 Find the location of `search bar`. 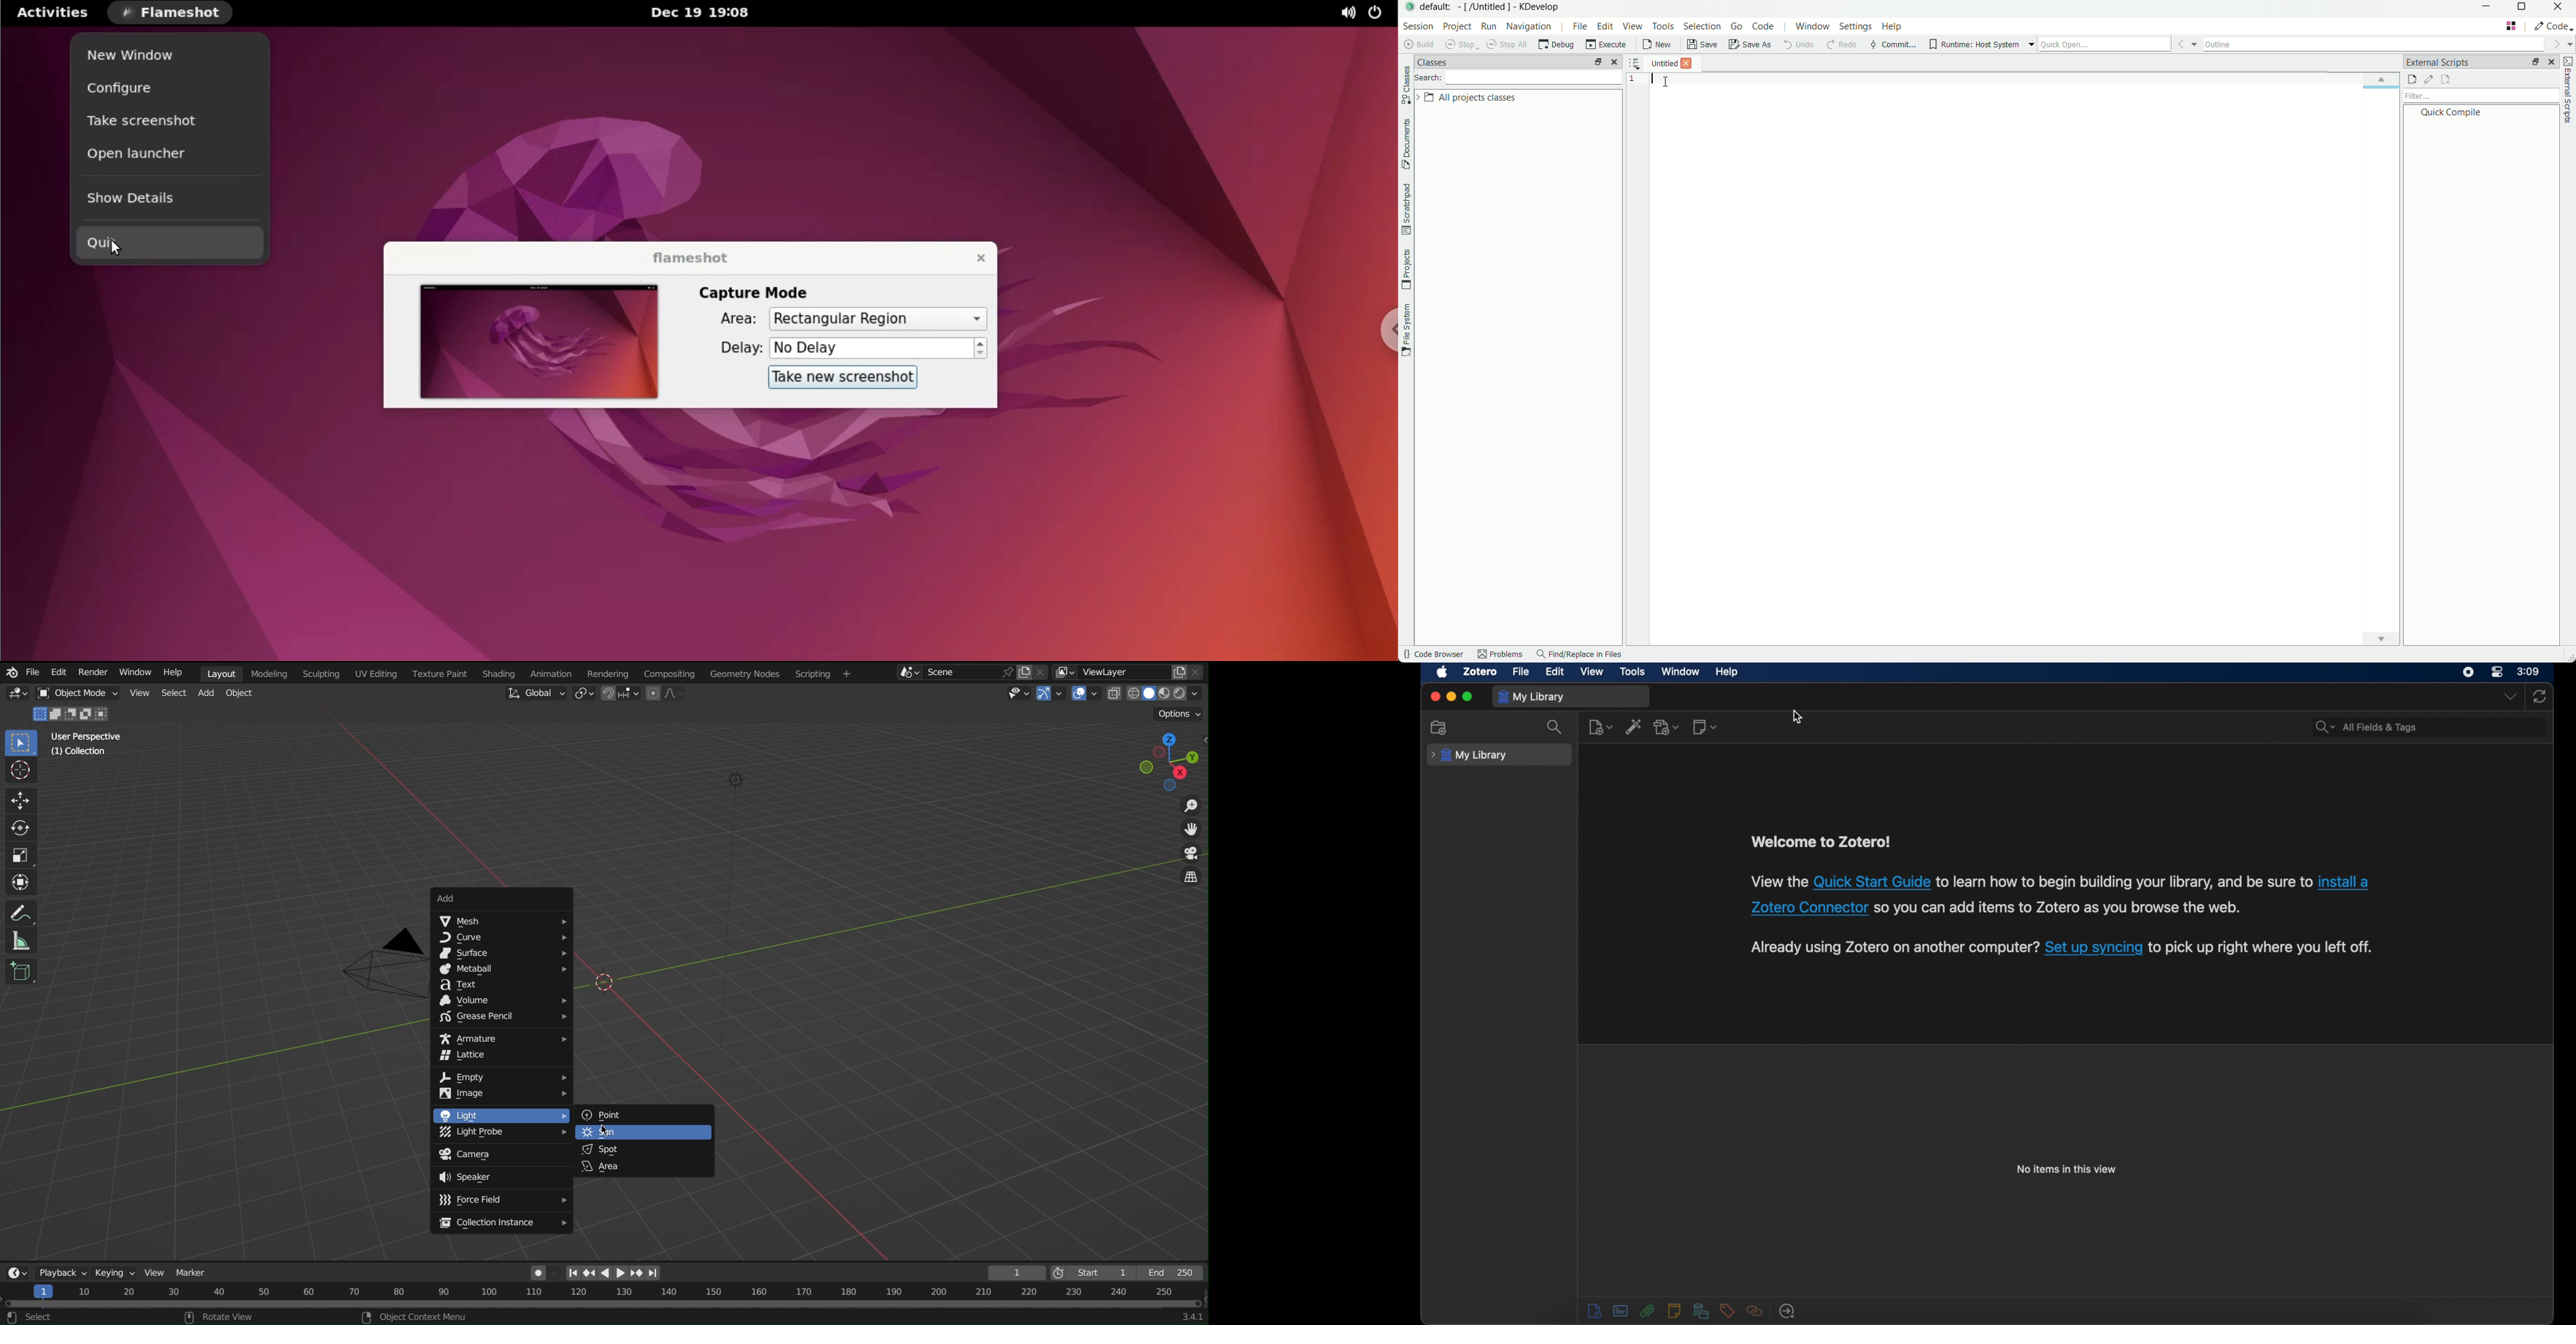

search bar is located at coordinates (1535, 78).